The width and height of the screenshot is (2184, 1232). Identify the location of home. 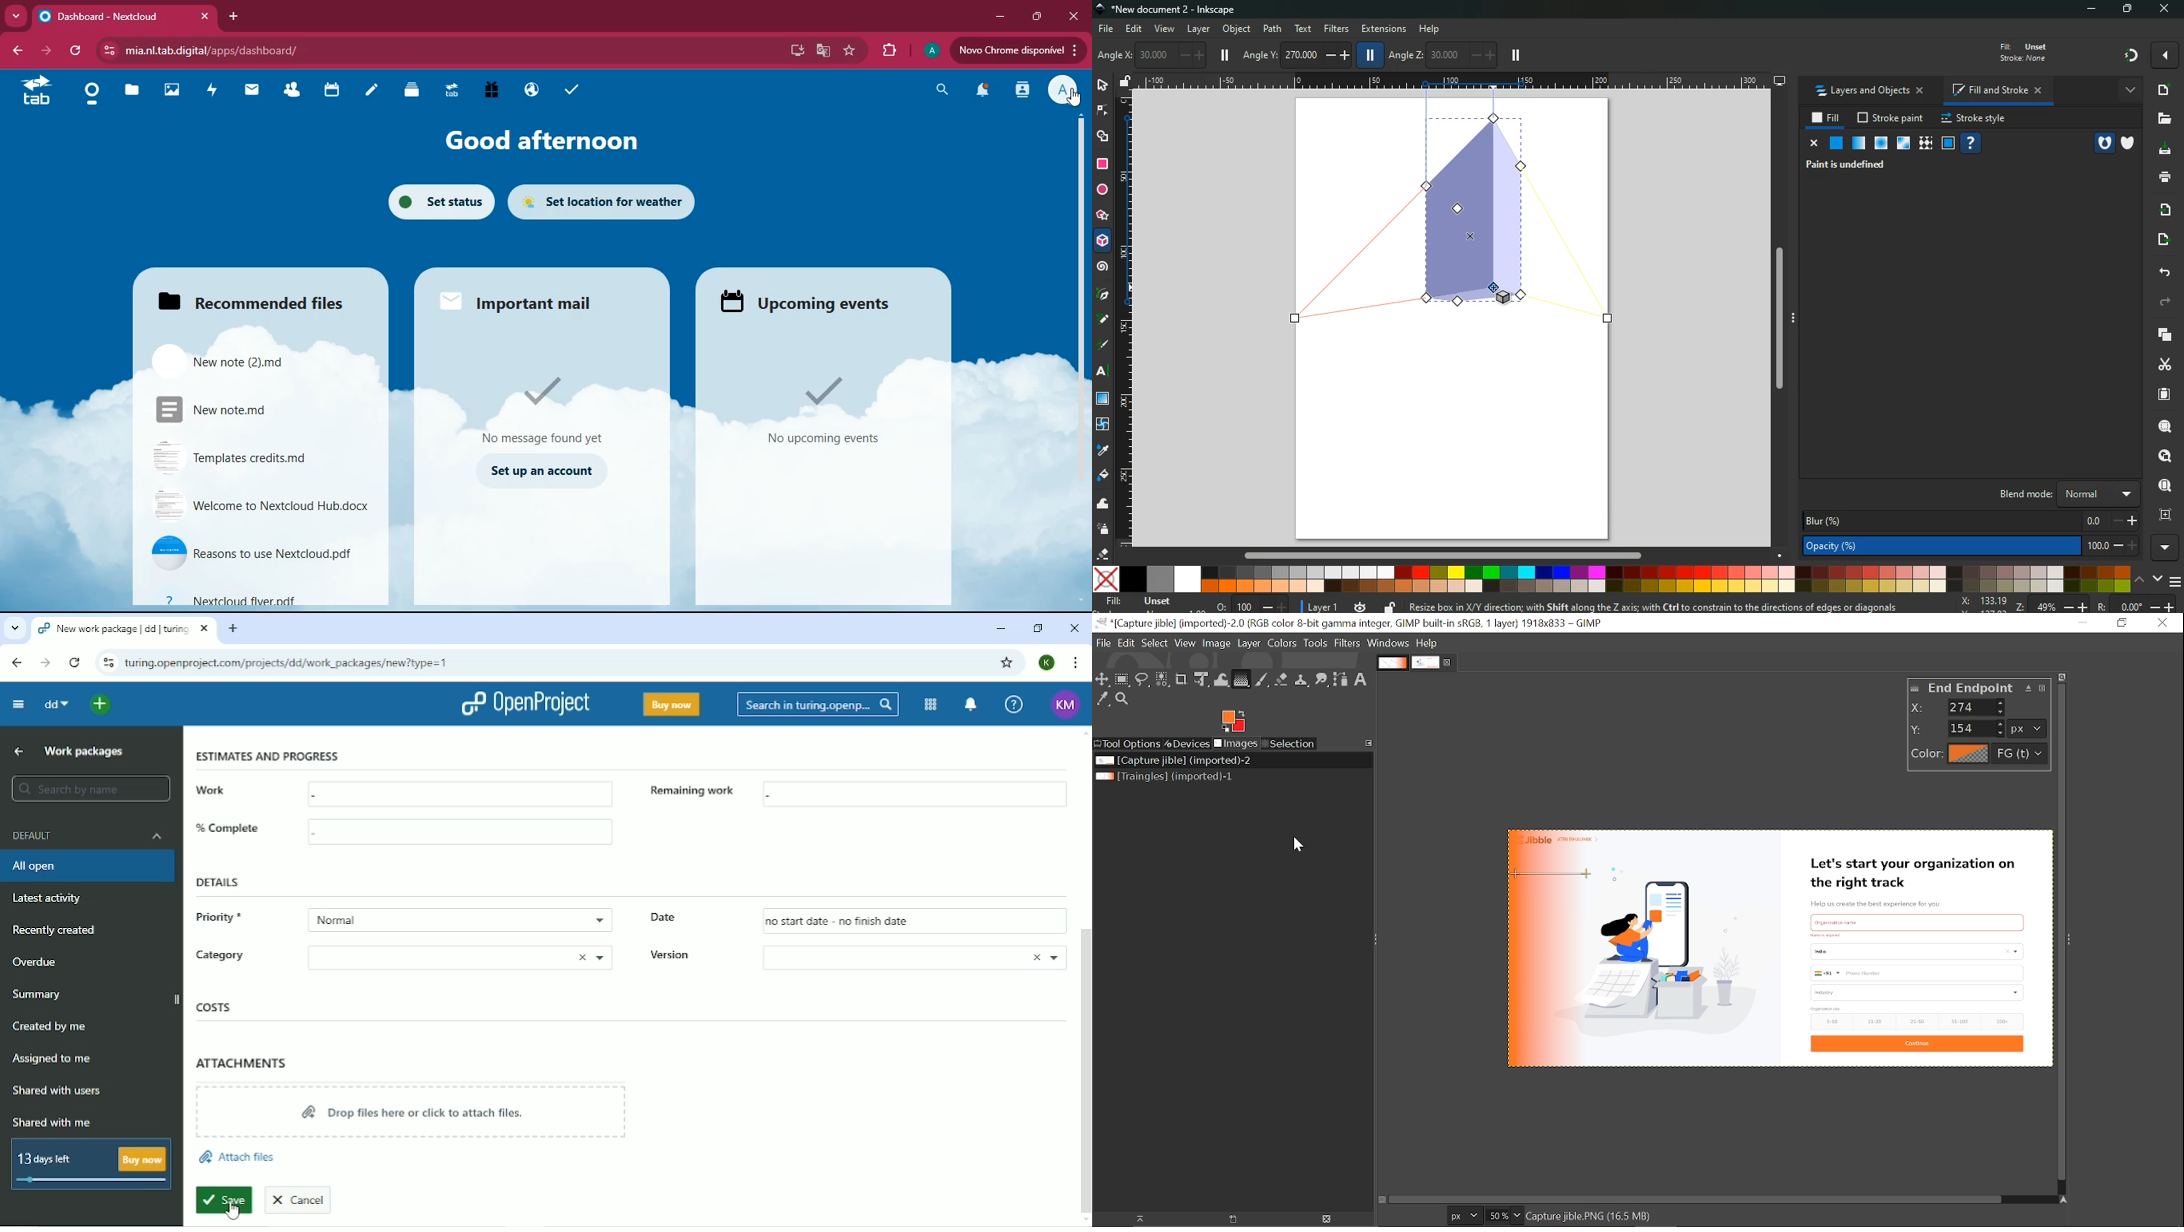
(86, 94).